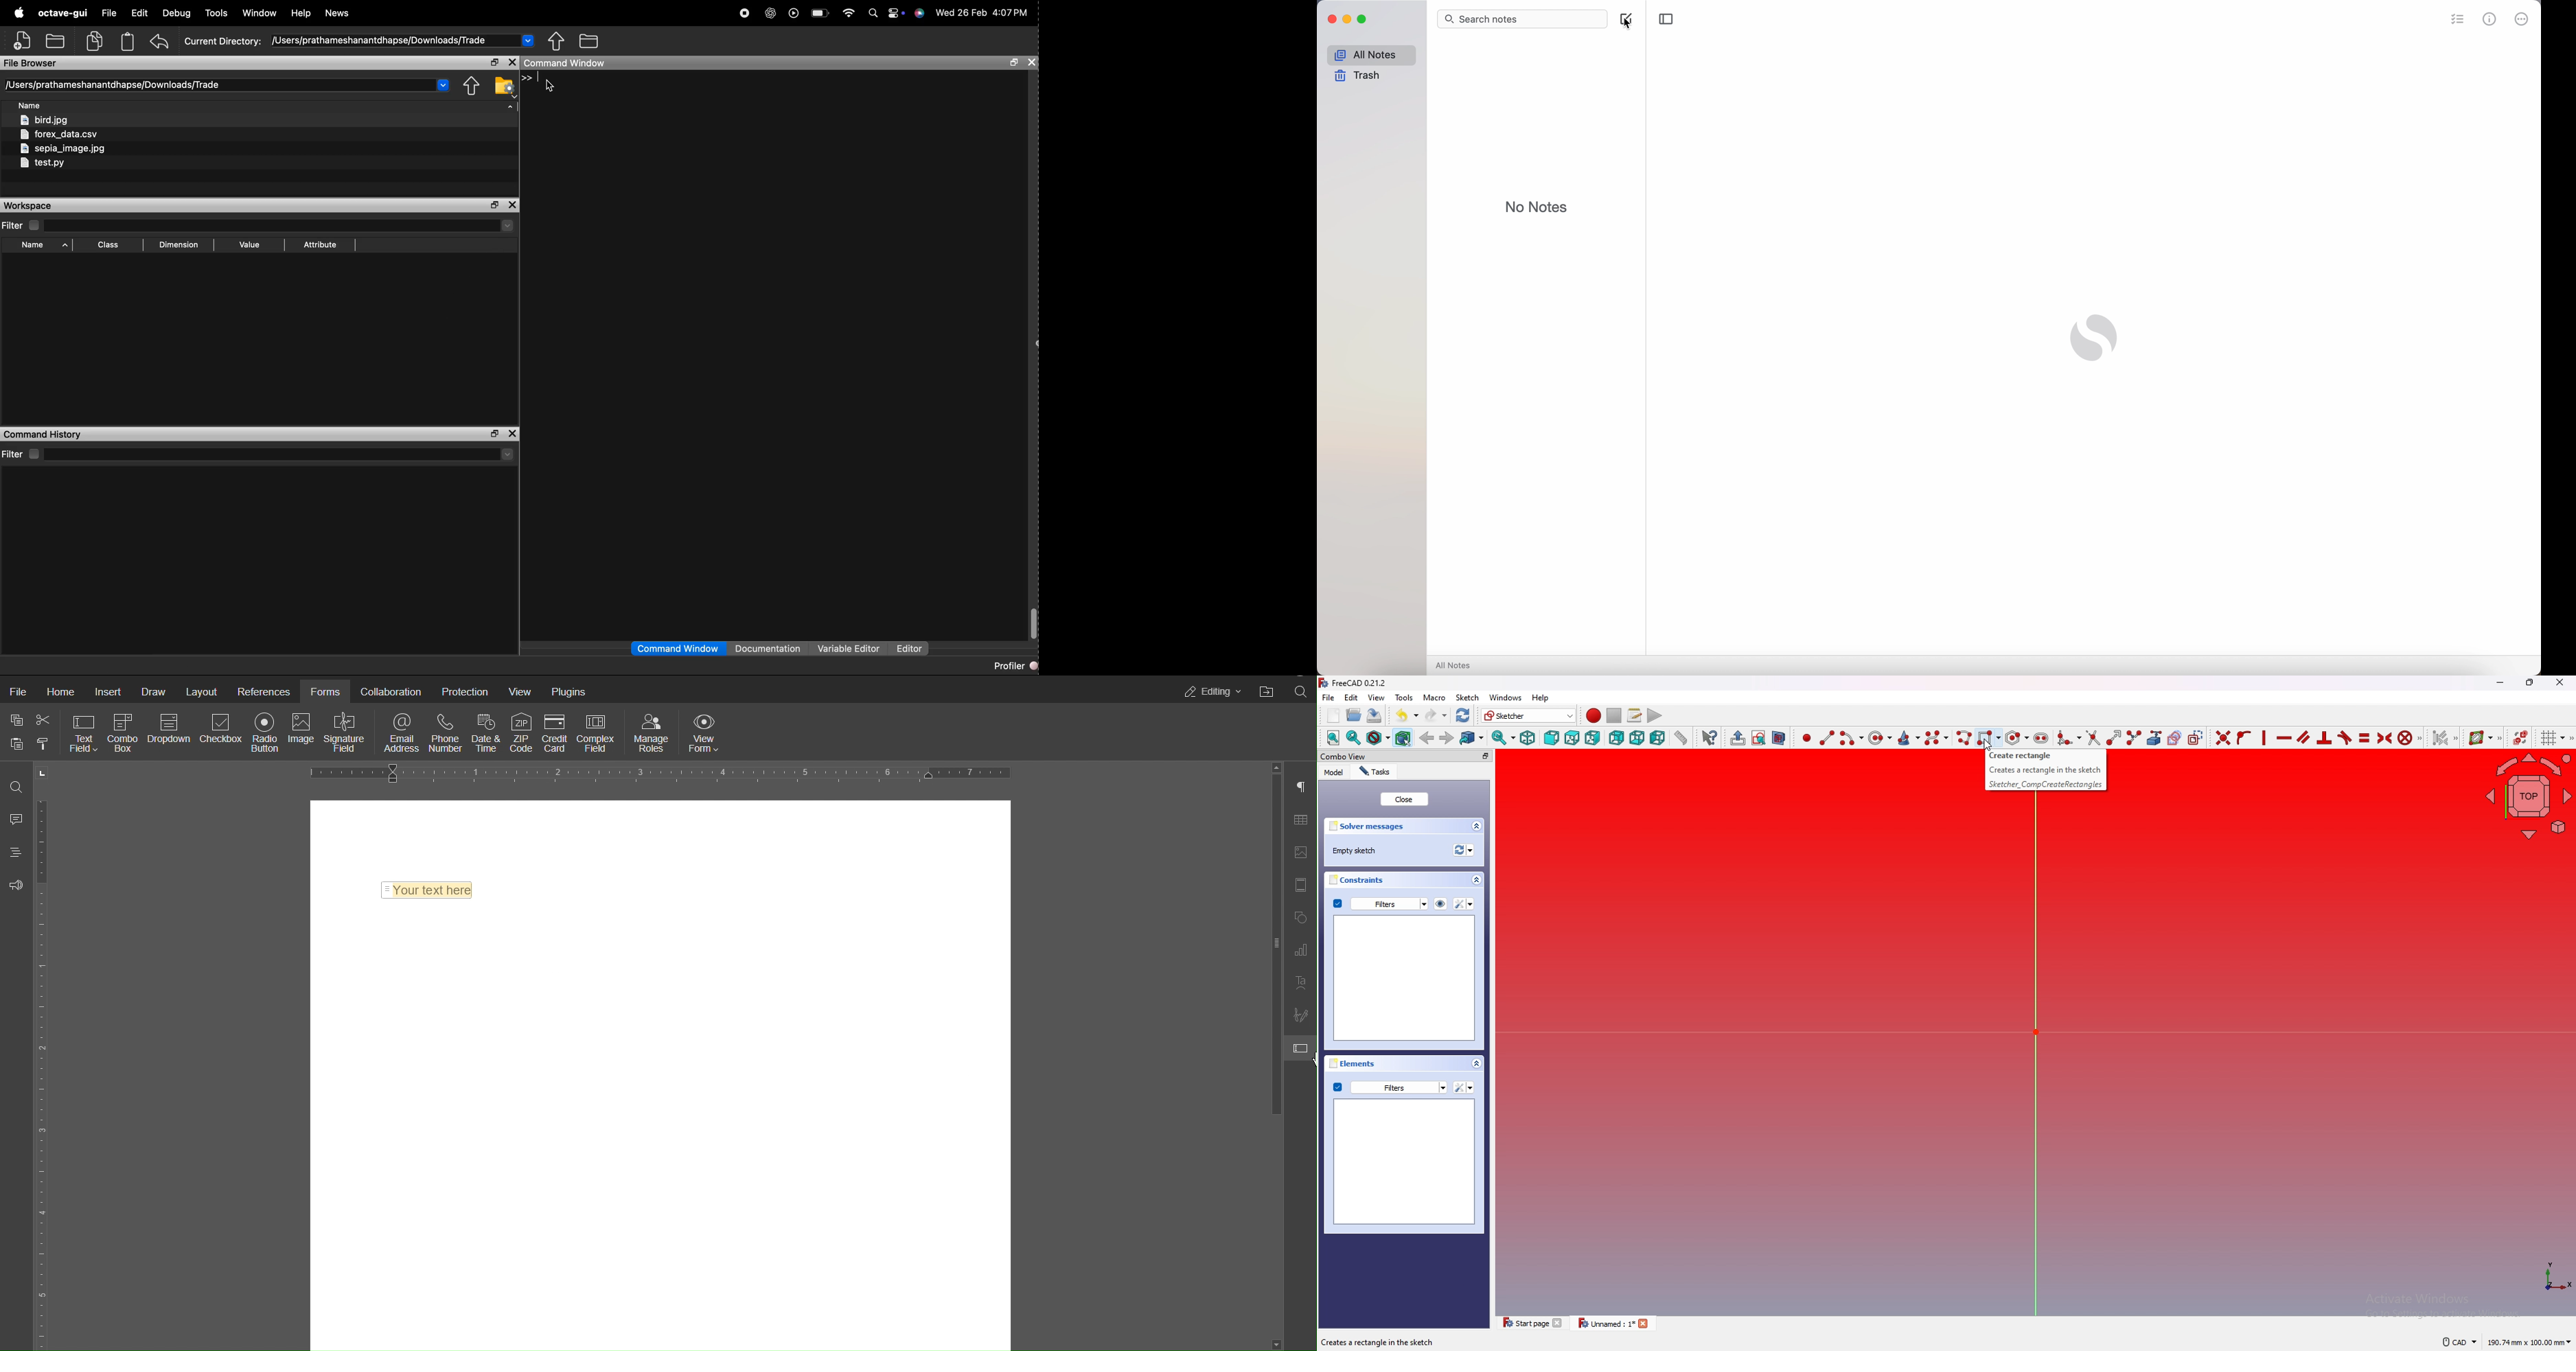  Describe the element at coordinates (513, 207) in the screenshot. I see `close` at that location.